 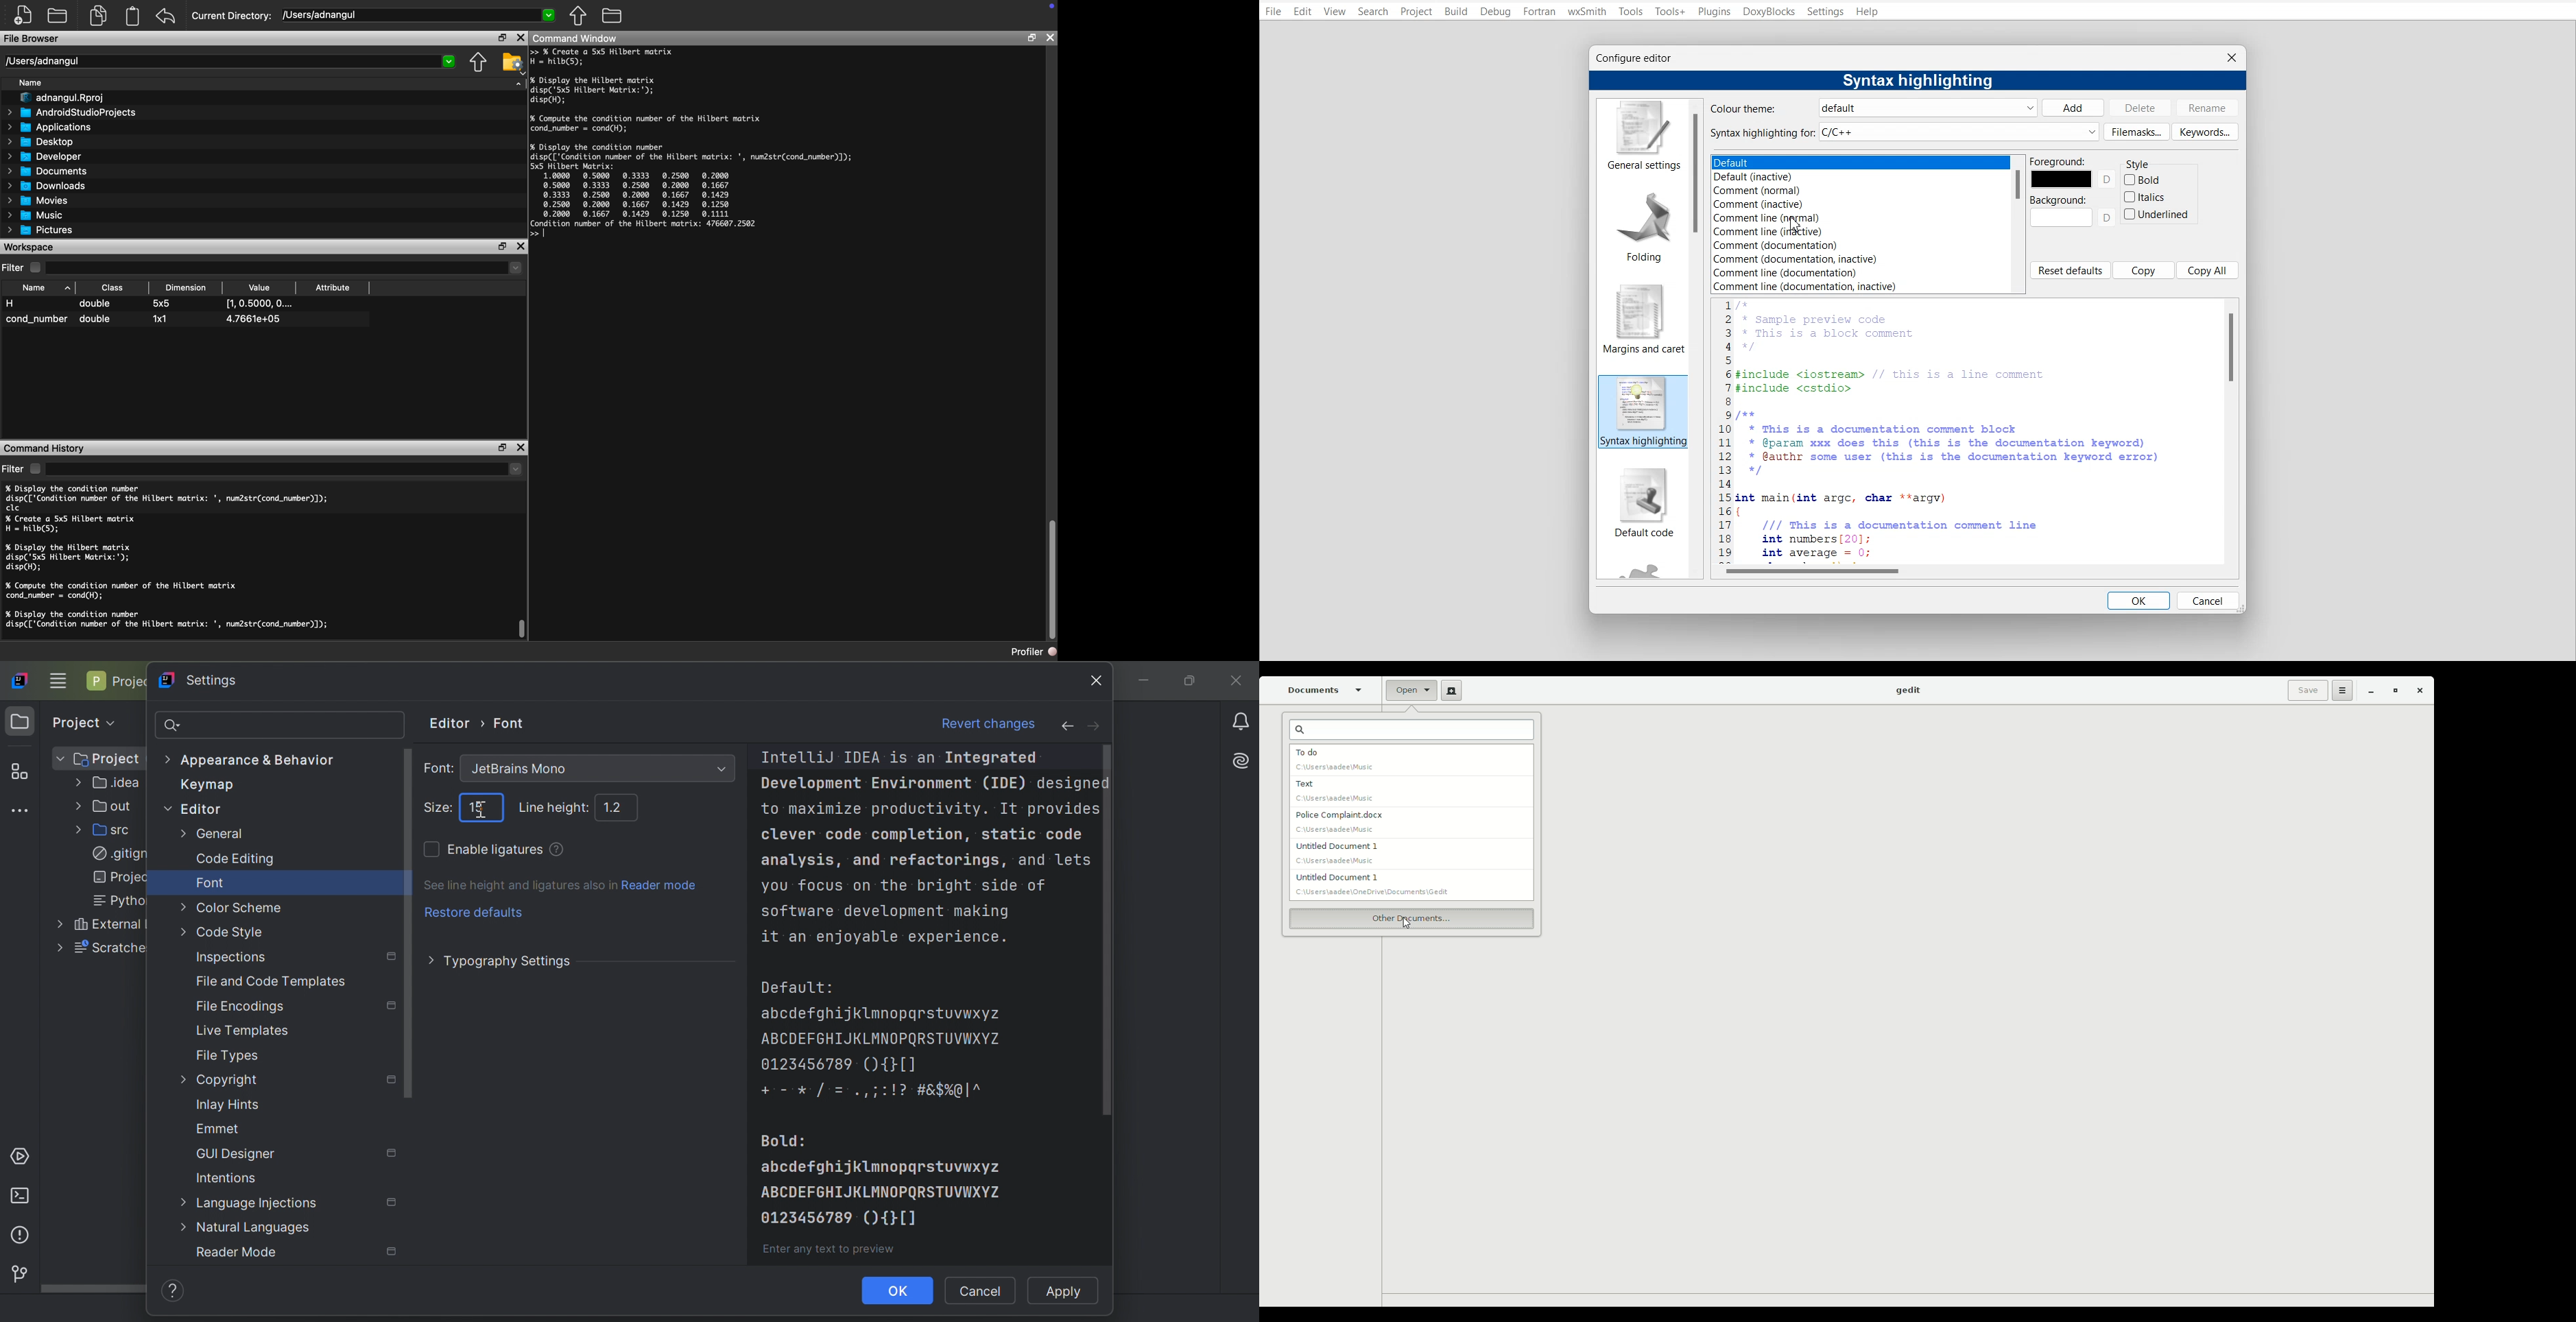 What do you see at coordinates (1374, 11) in the screenshot?
I see `Search` at bounding box center [1374, 11].